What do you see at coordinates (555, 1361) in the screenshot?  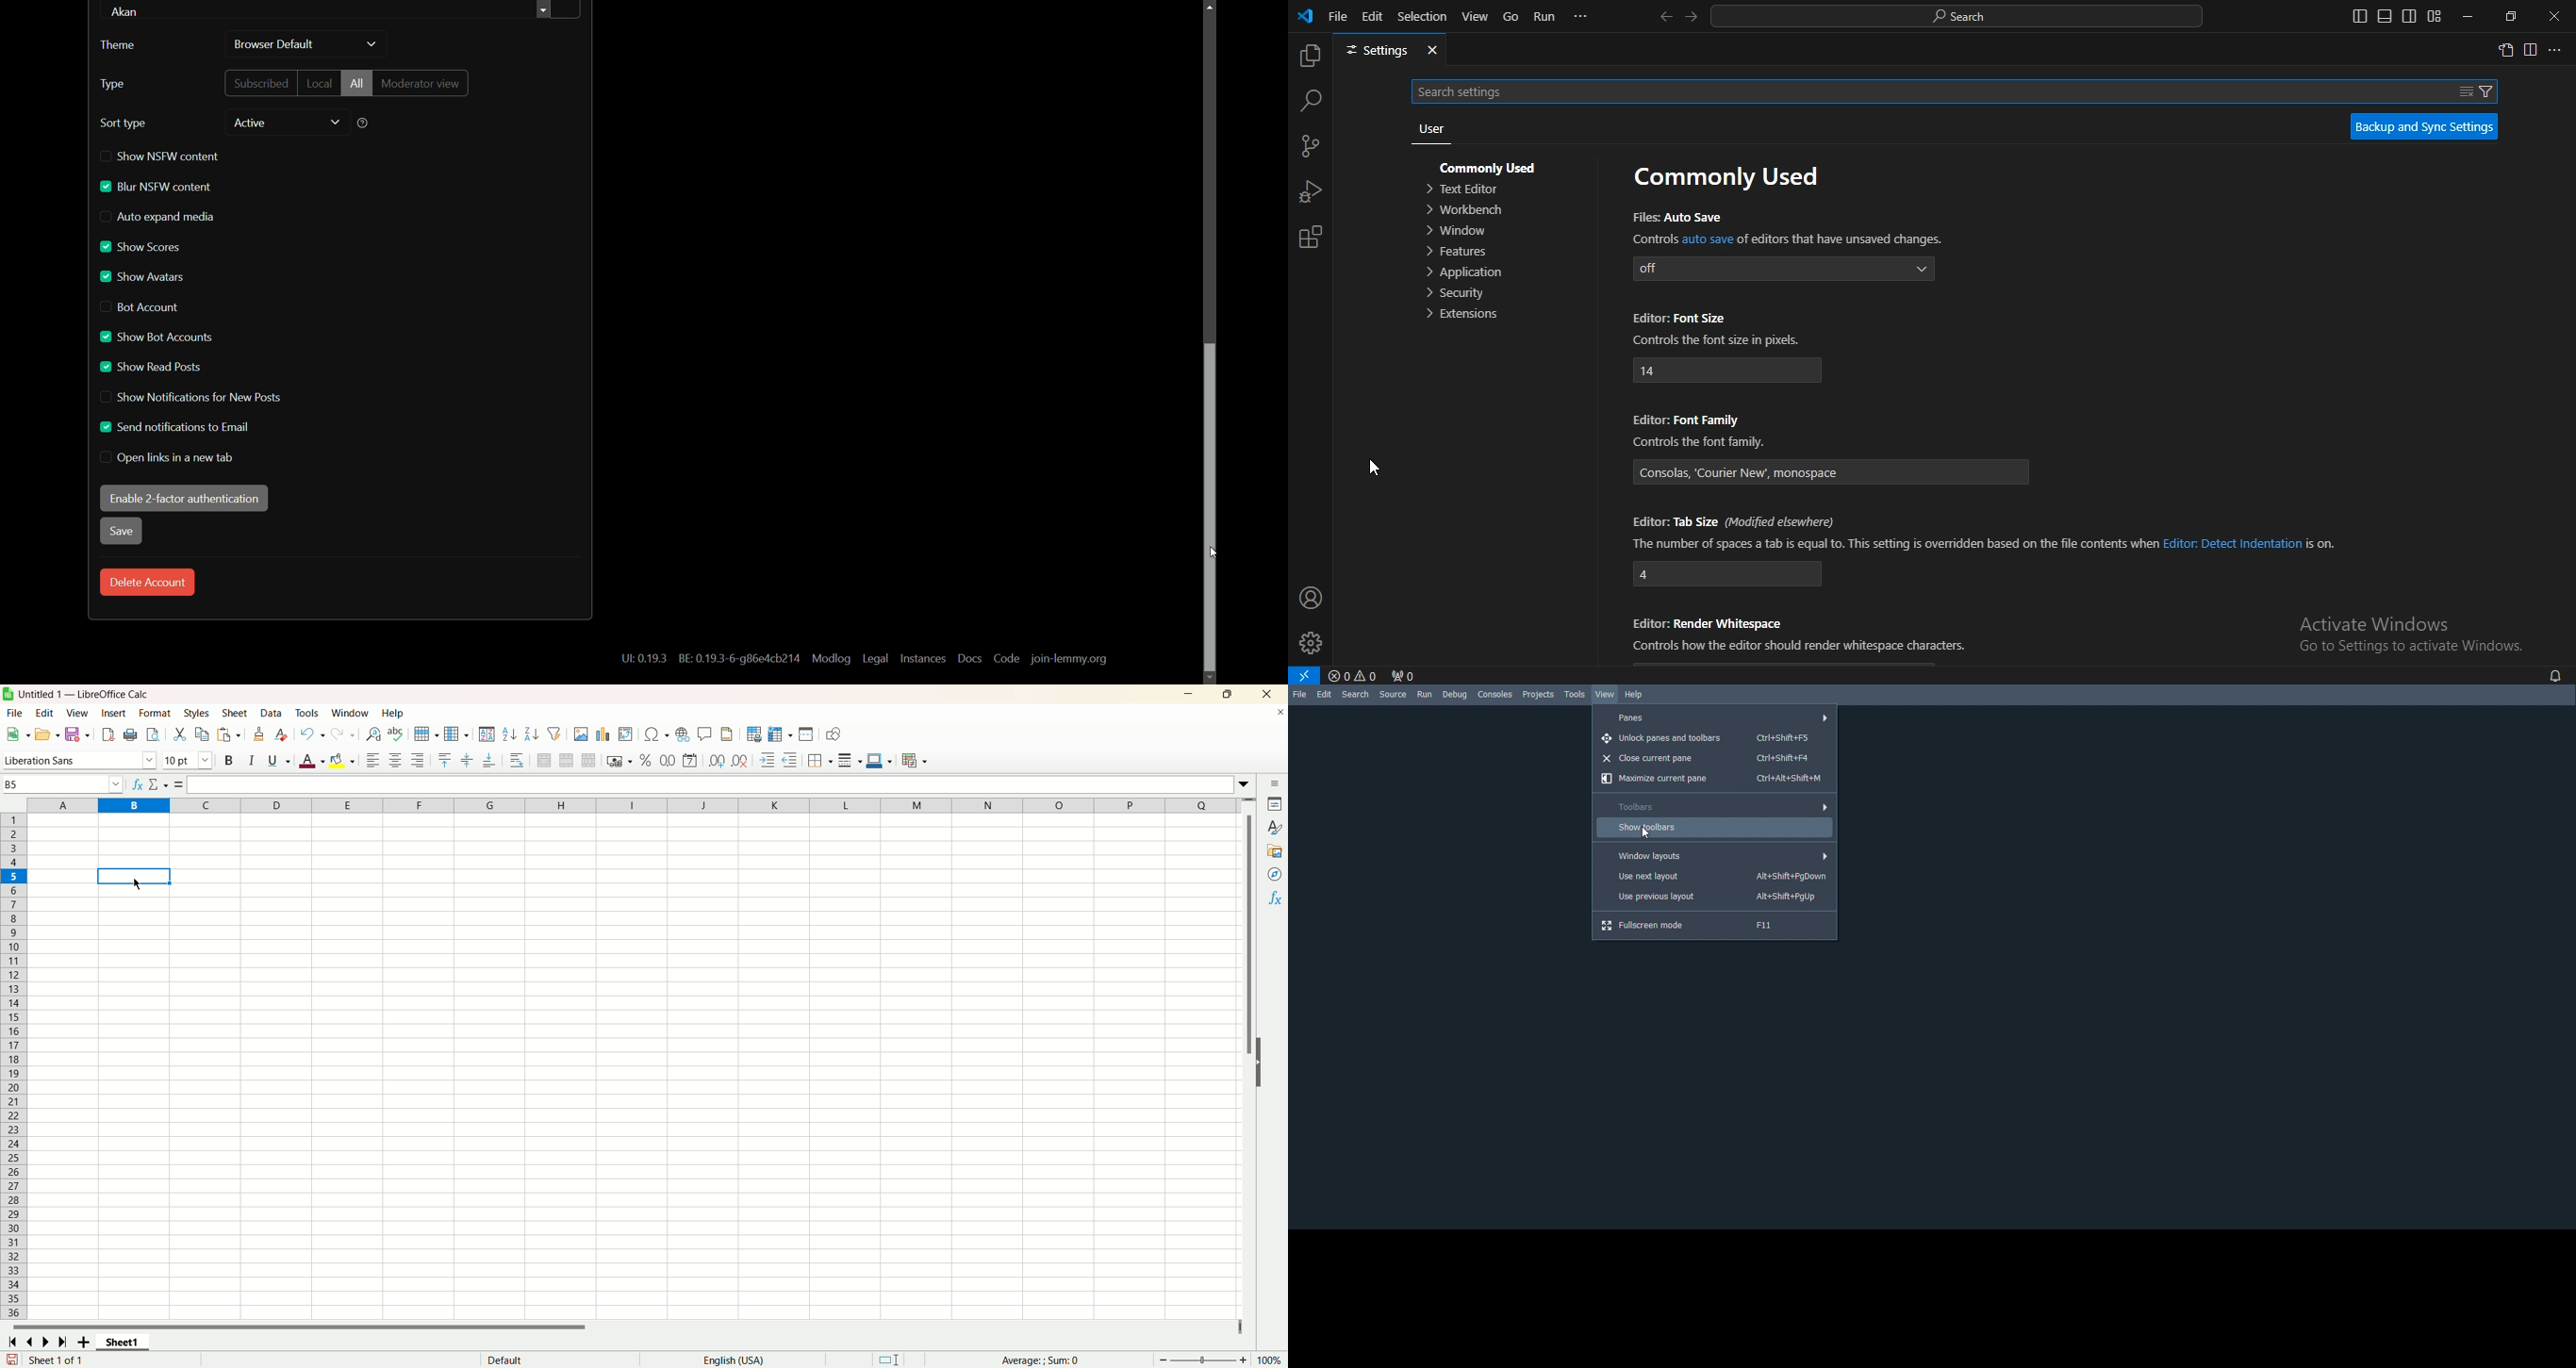 I see `default` at bounding box center [555, 1361].